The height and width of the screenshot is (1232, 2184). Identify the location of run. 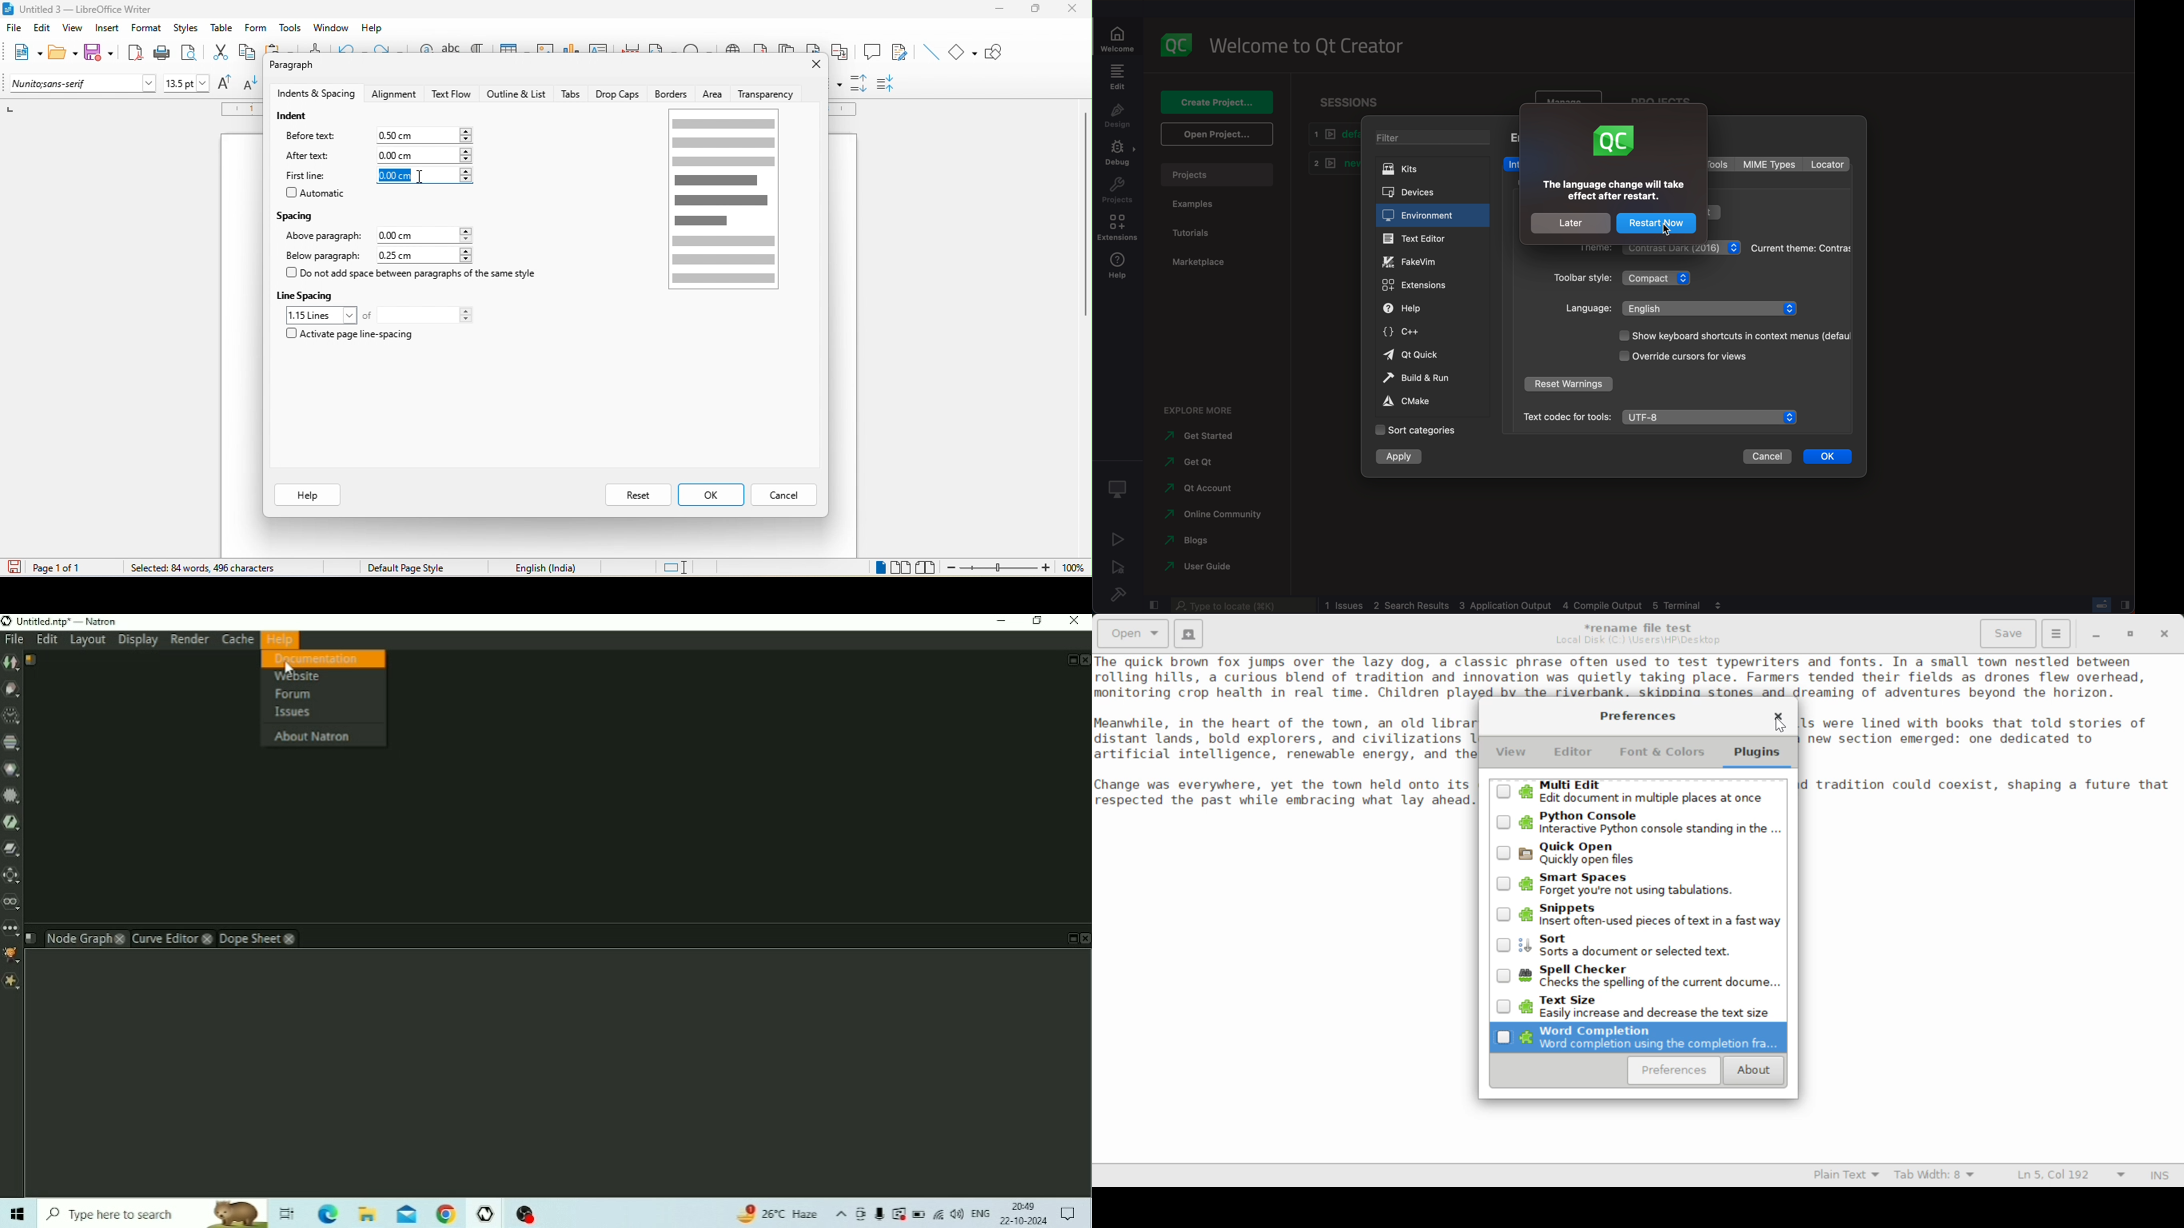
(1117, 539).